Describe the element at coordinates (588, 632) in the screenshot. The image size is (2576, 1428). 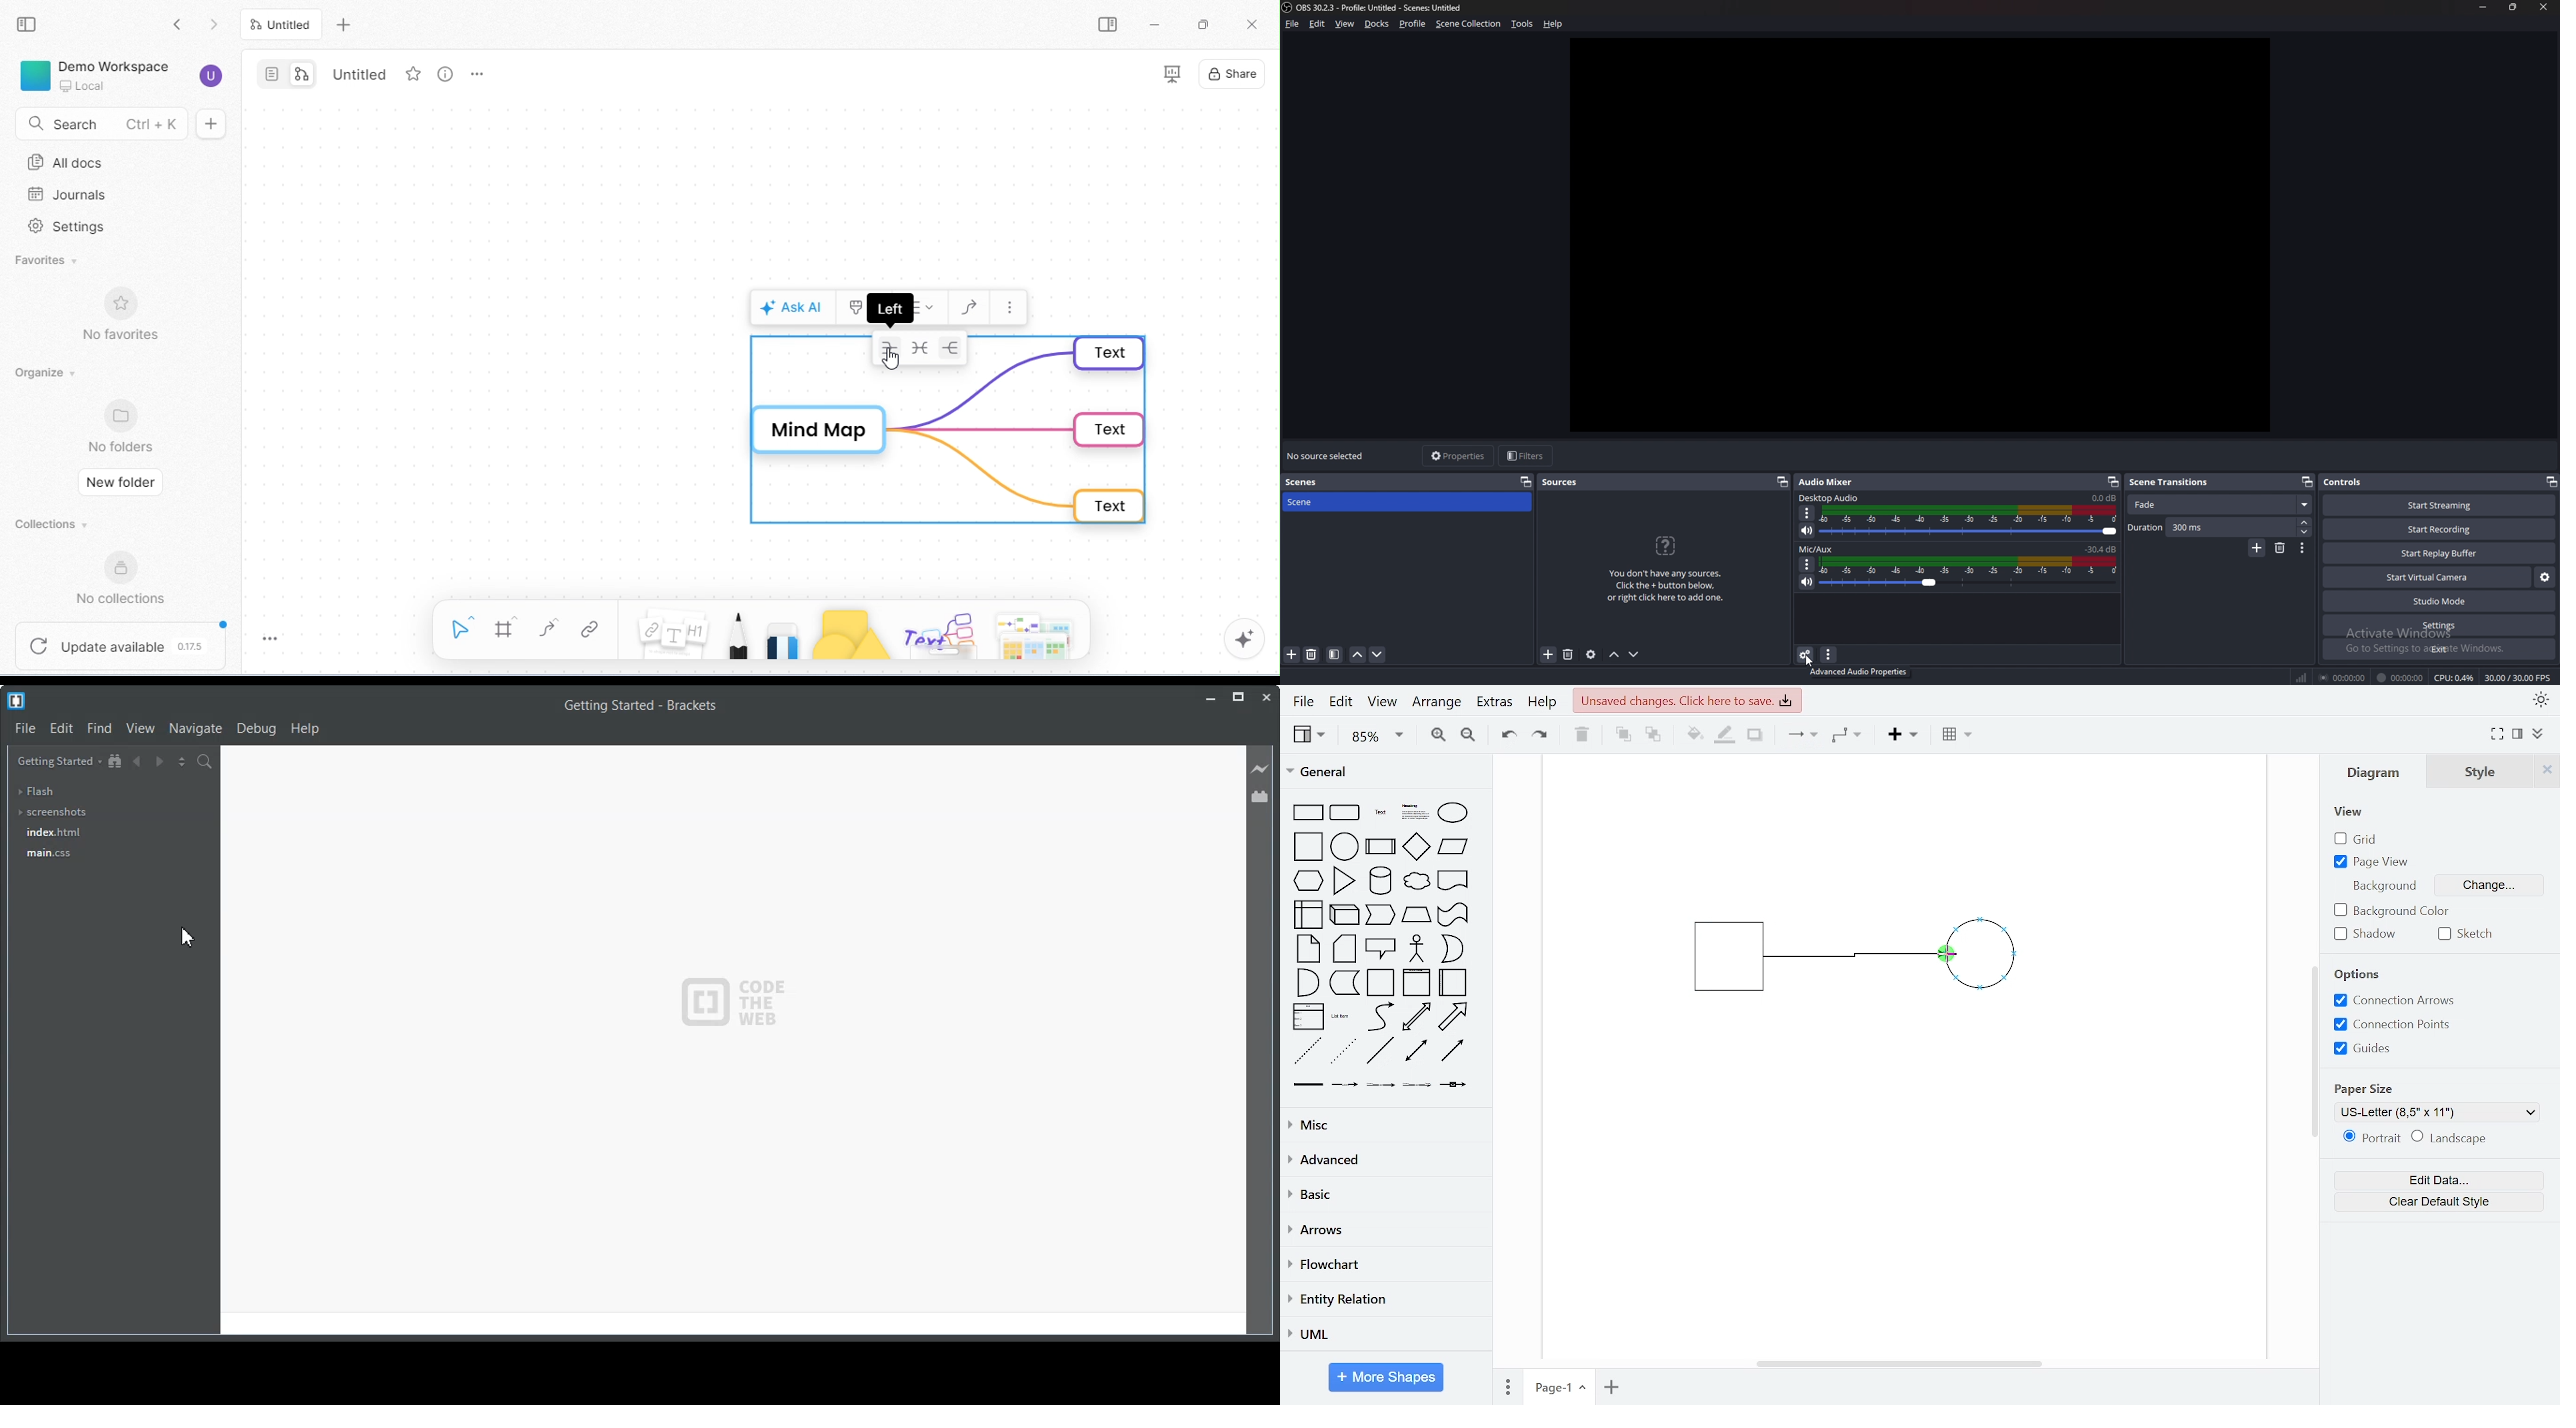
I see `link` at that location.